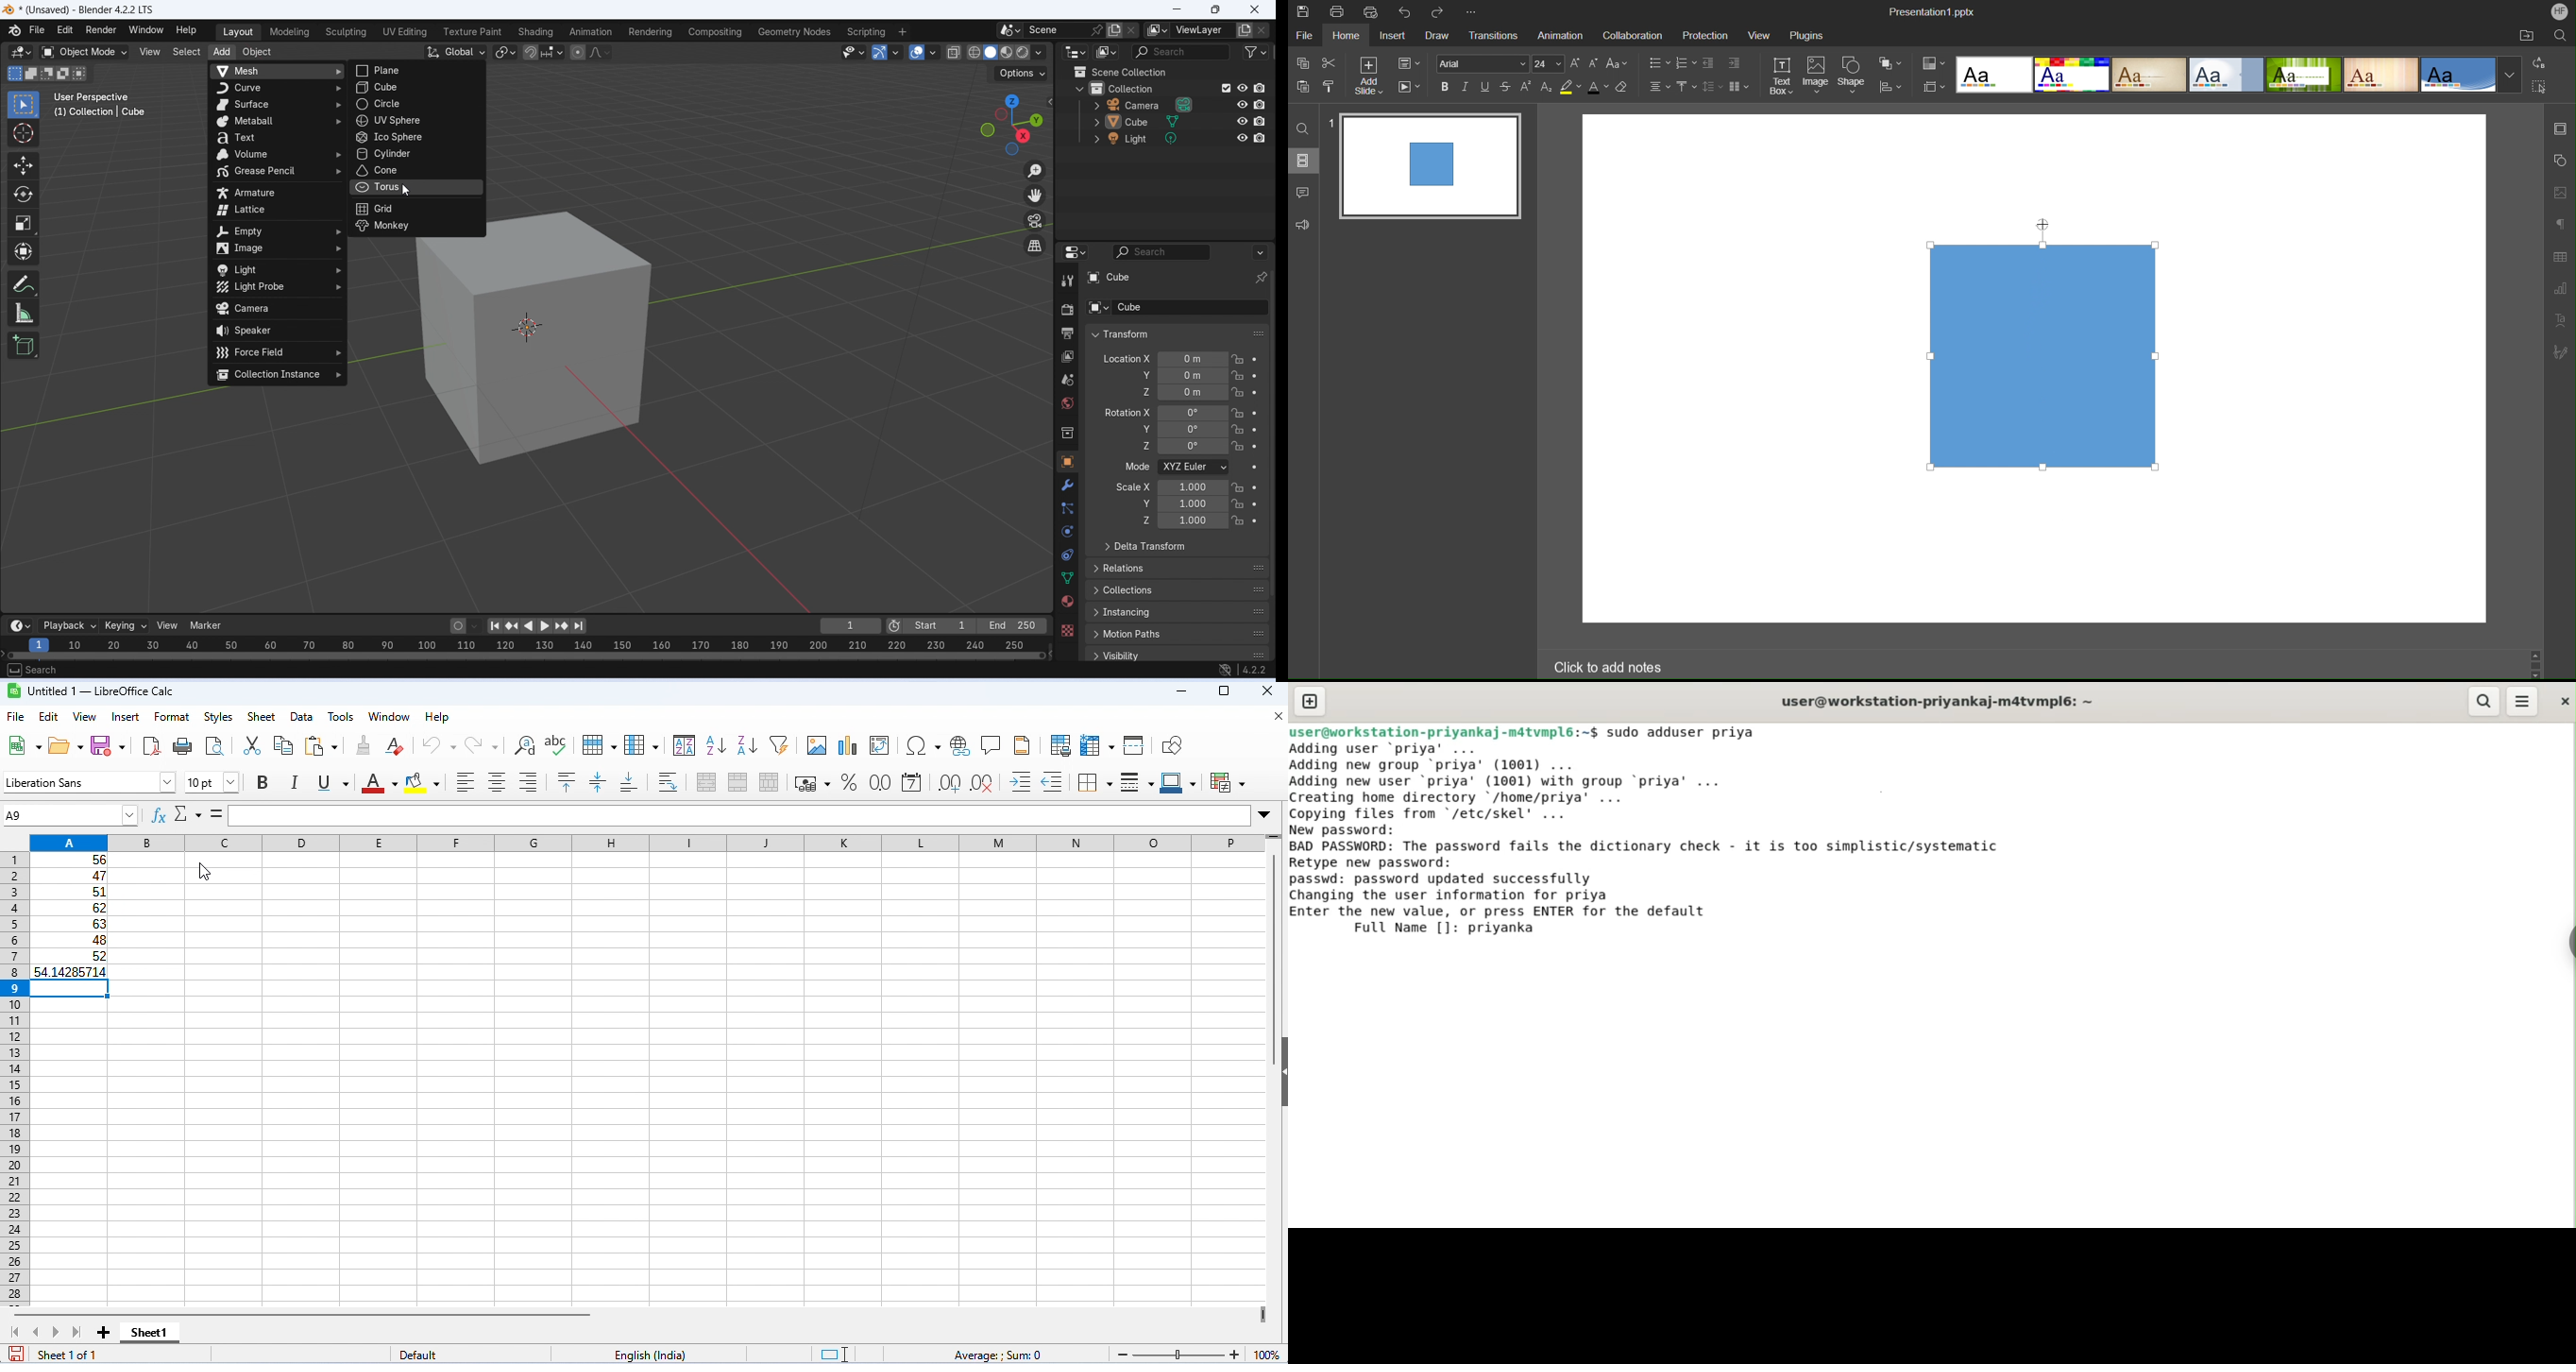 The height and width of the screenshot is (1372, 2576). Describe the element at coordinates (1933, 63) in the screenshot. I see `Colors` at that location.